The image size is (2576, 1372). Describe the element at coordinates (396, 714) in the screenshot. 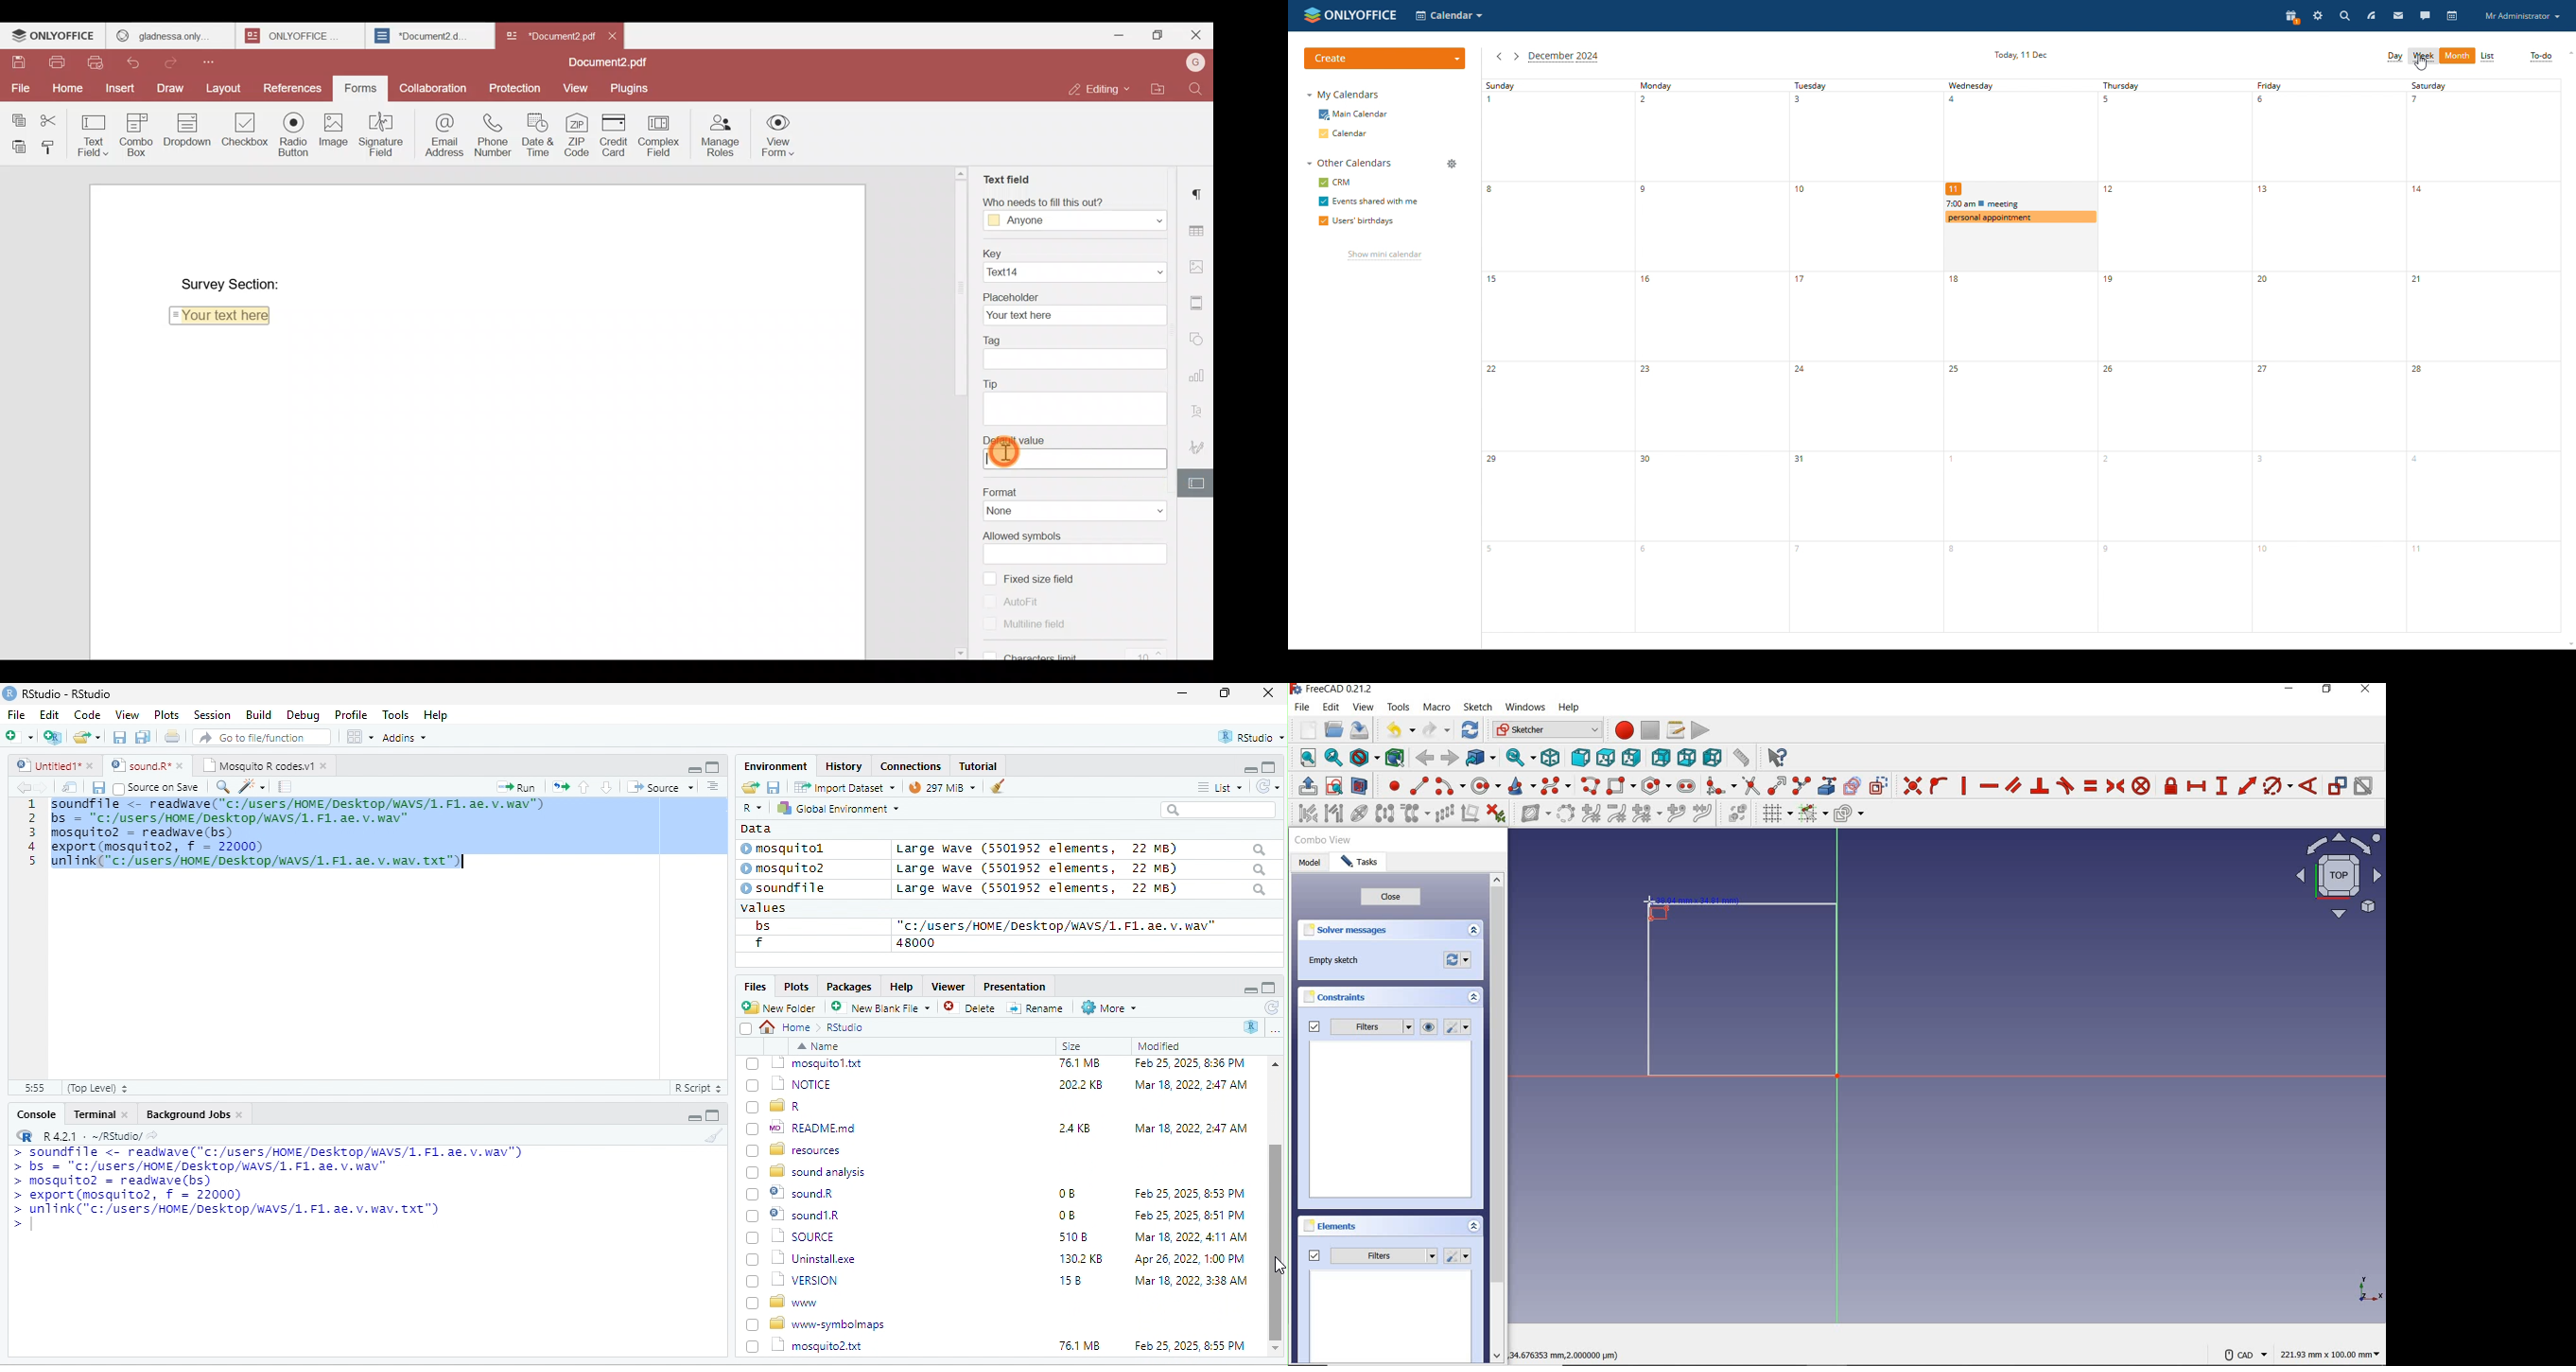

I see `Tools` at that location.